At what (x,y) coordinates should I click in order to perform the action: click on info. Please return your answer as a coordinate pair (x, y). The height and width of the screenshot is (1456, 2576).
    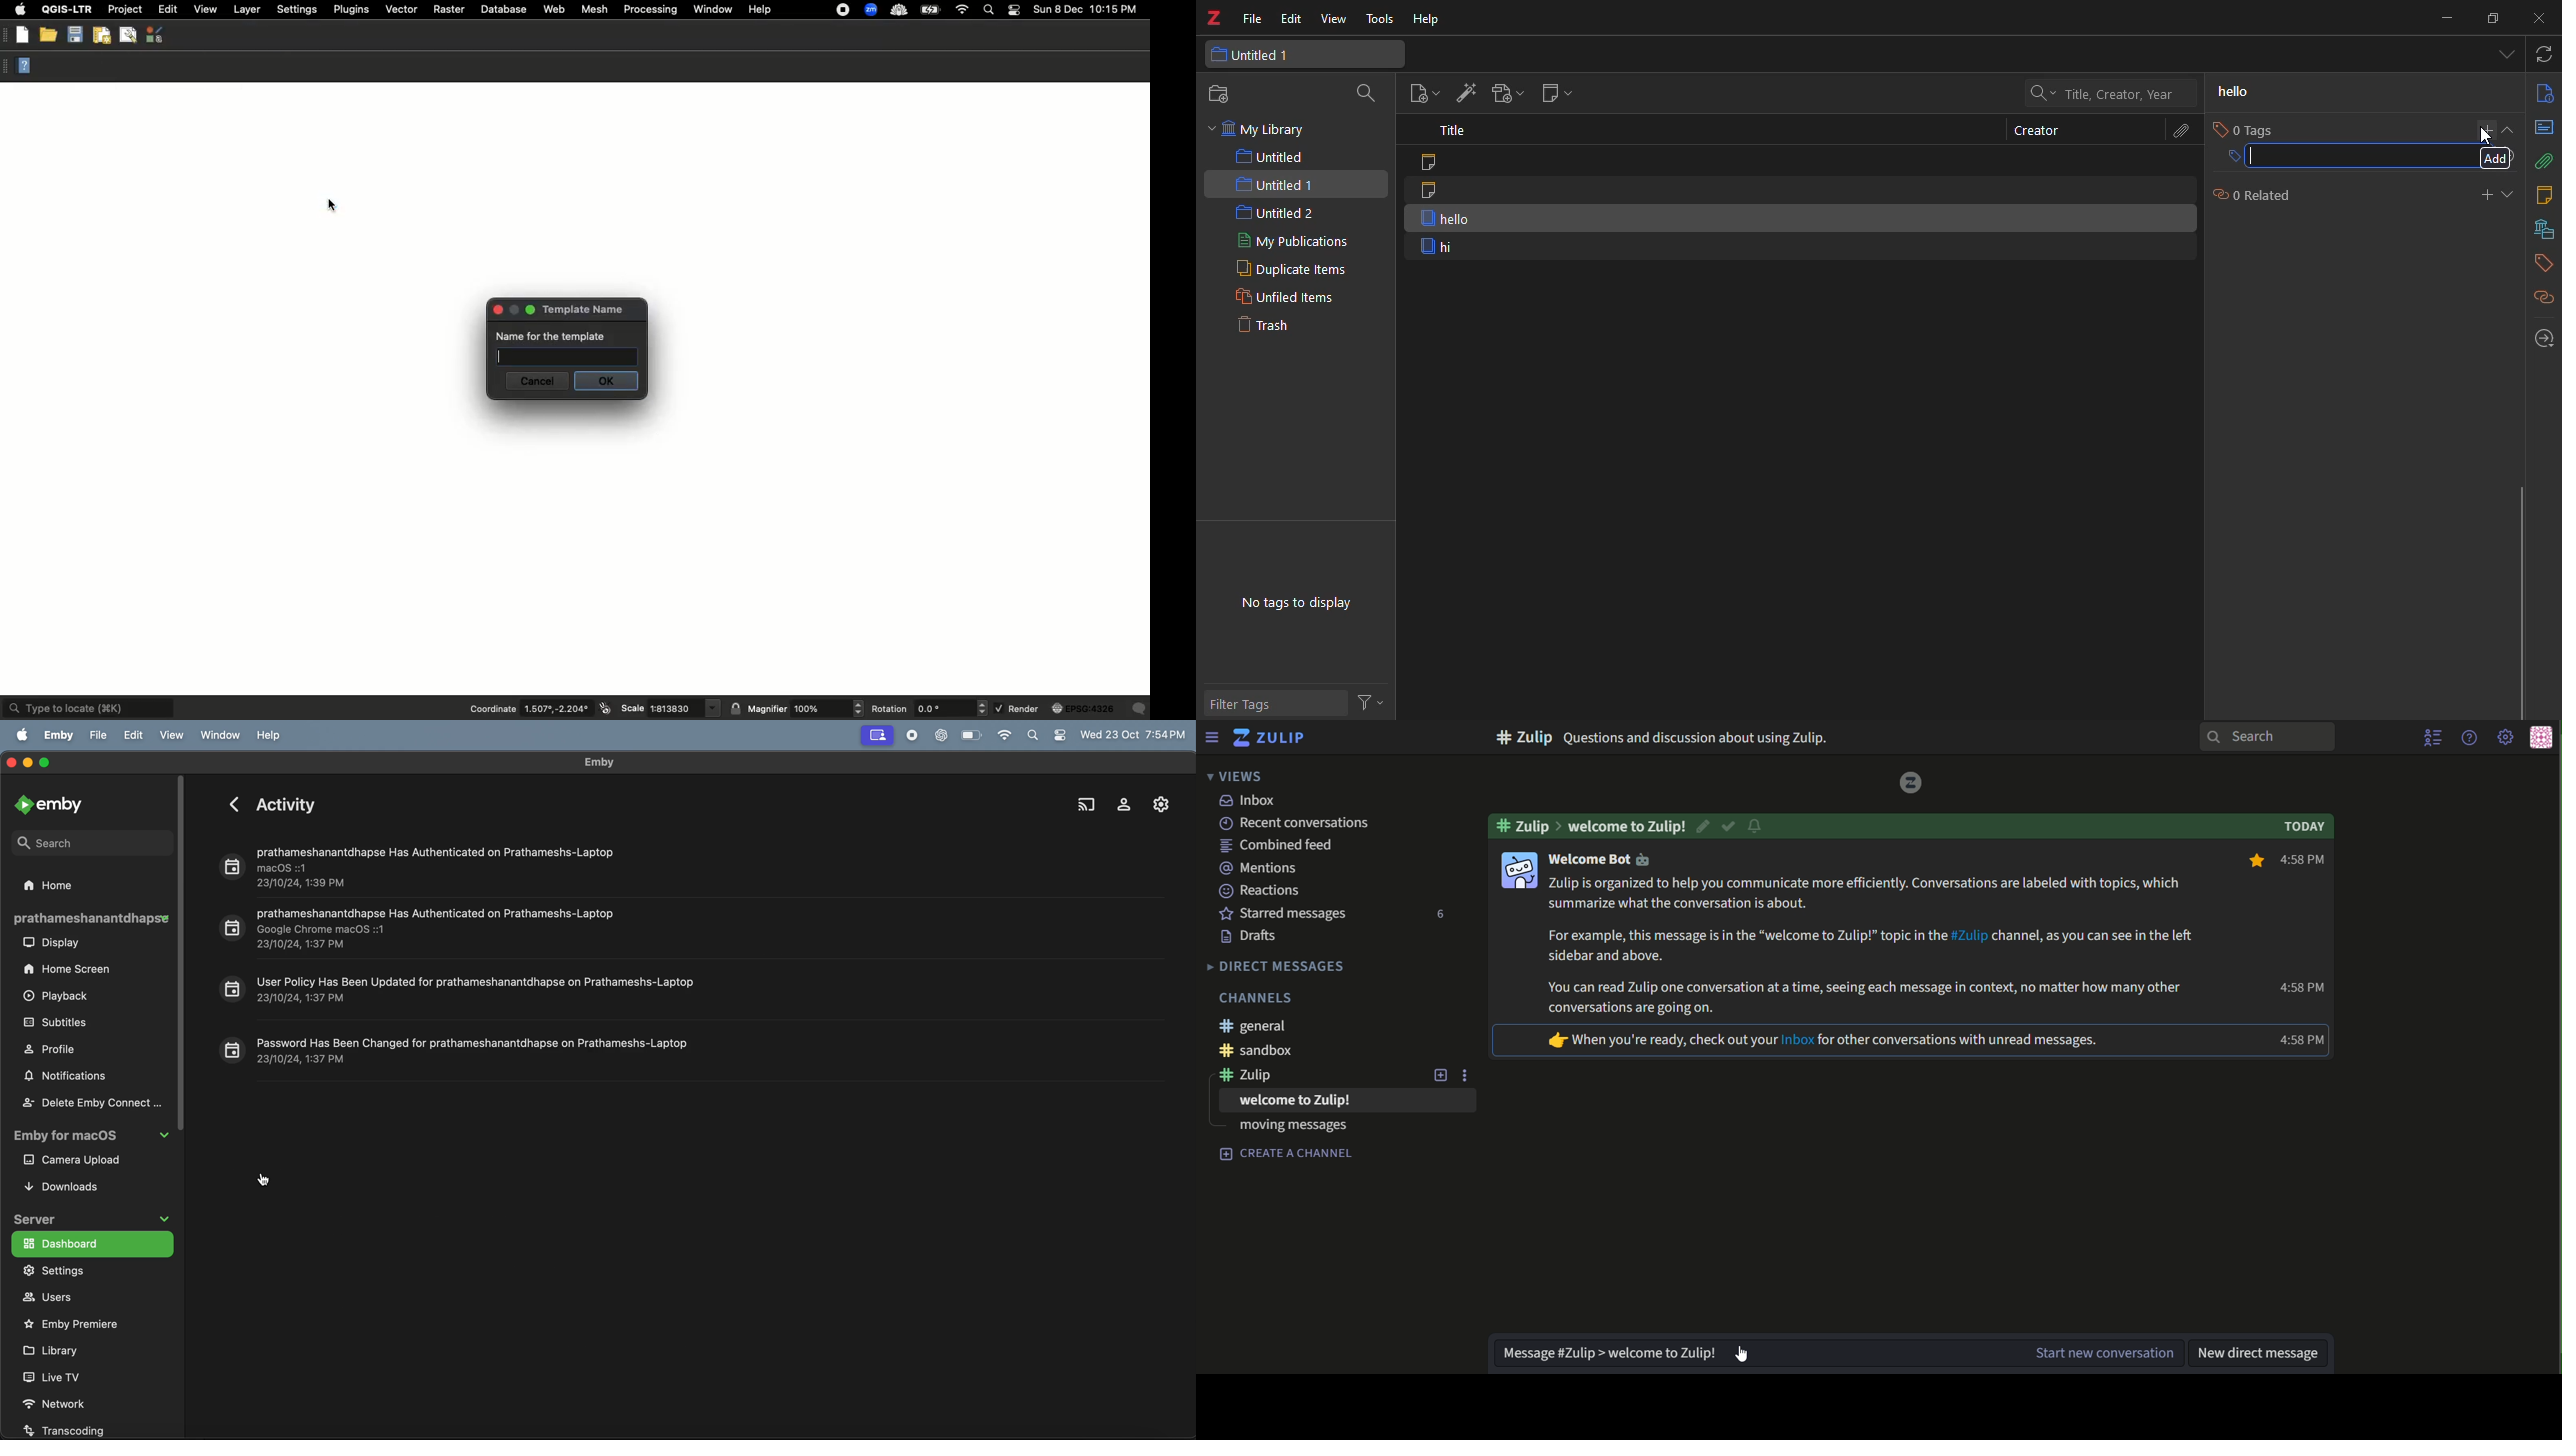
    Looking at the image, I should click on (2542, 94).